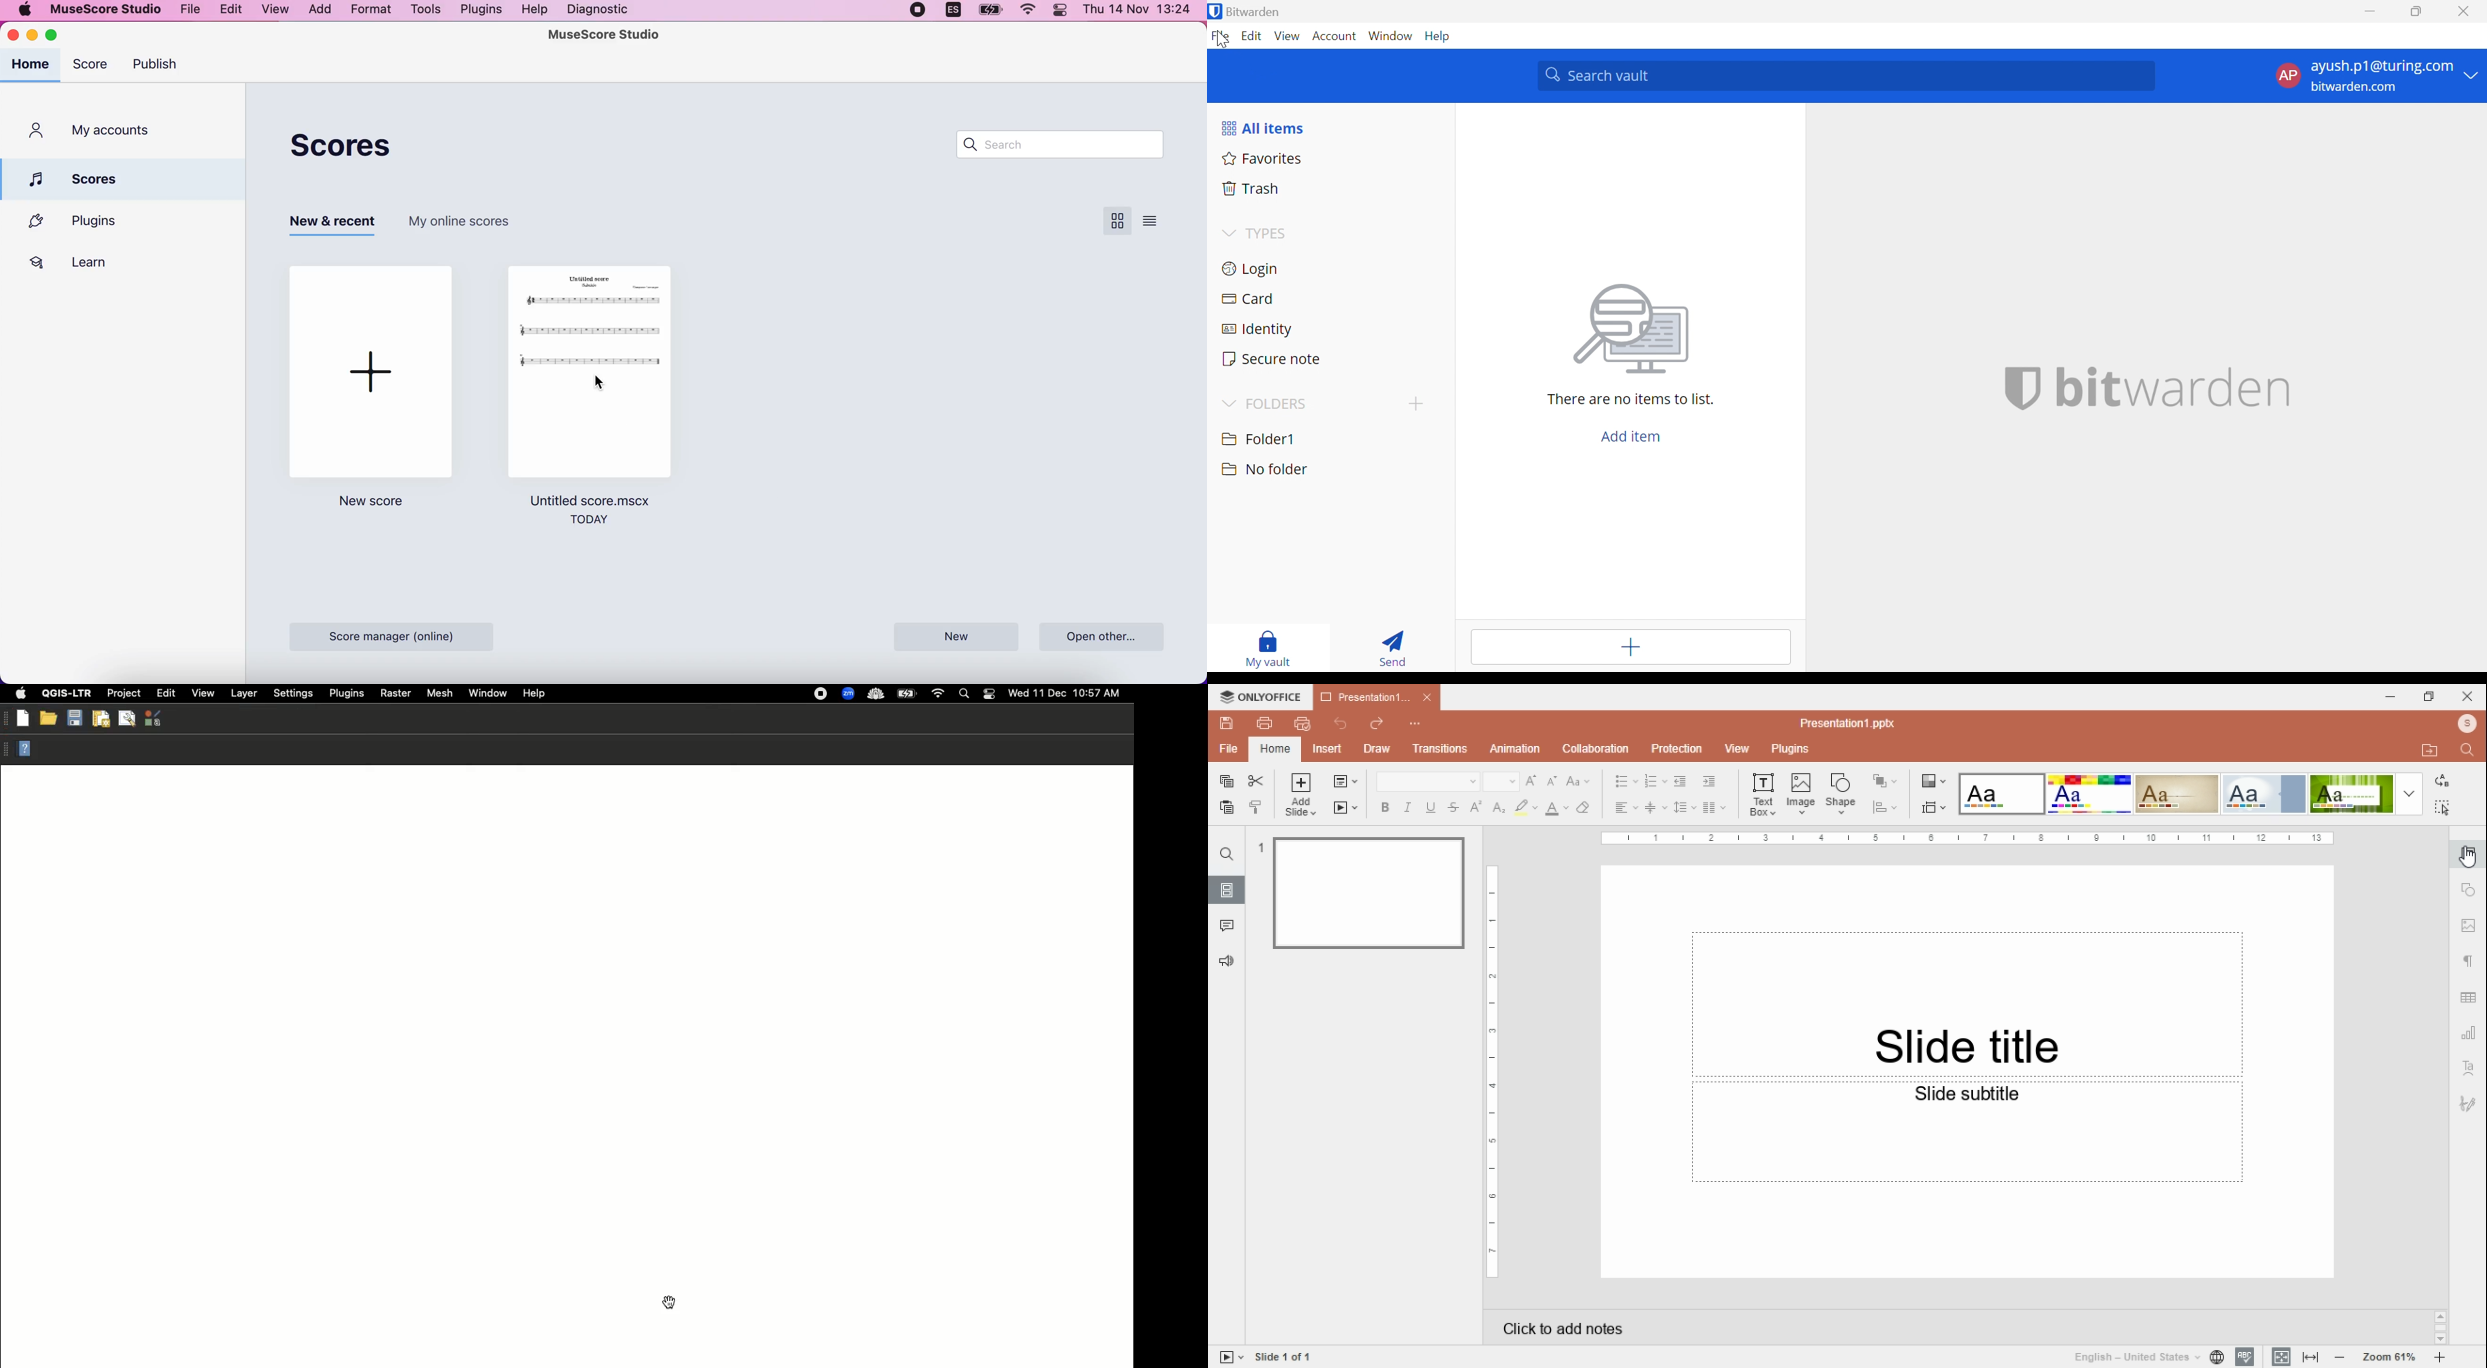 Image resolution: width=2492 pixels, height=1372 pixels. Describe the element at coordinates (1224, 961) in the screenshot. I see `feedback & support` at that location.